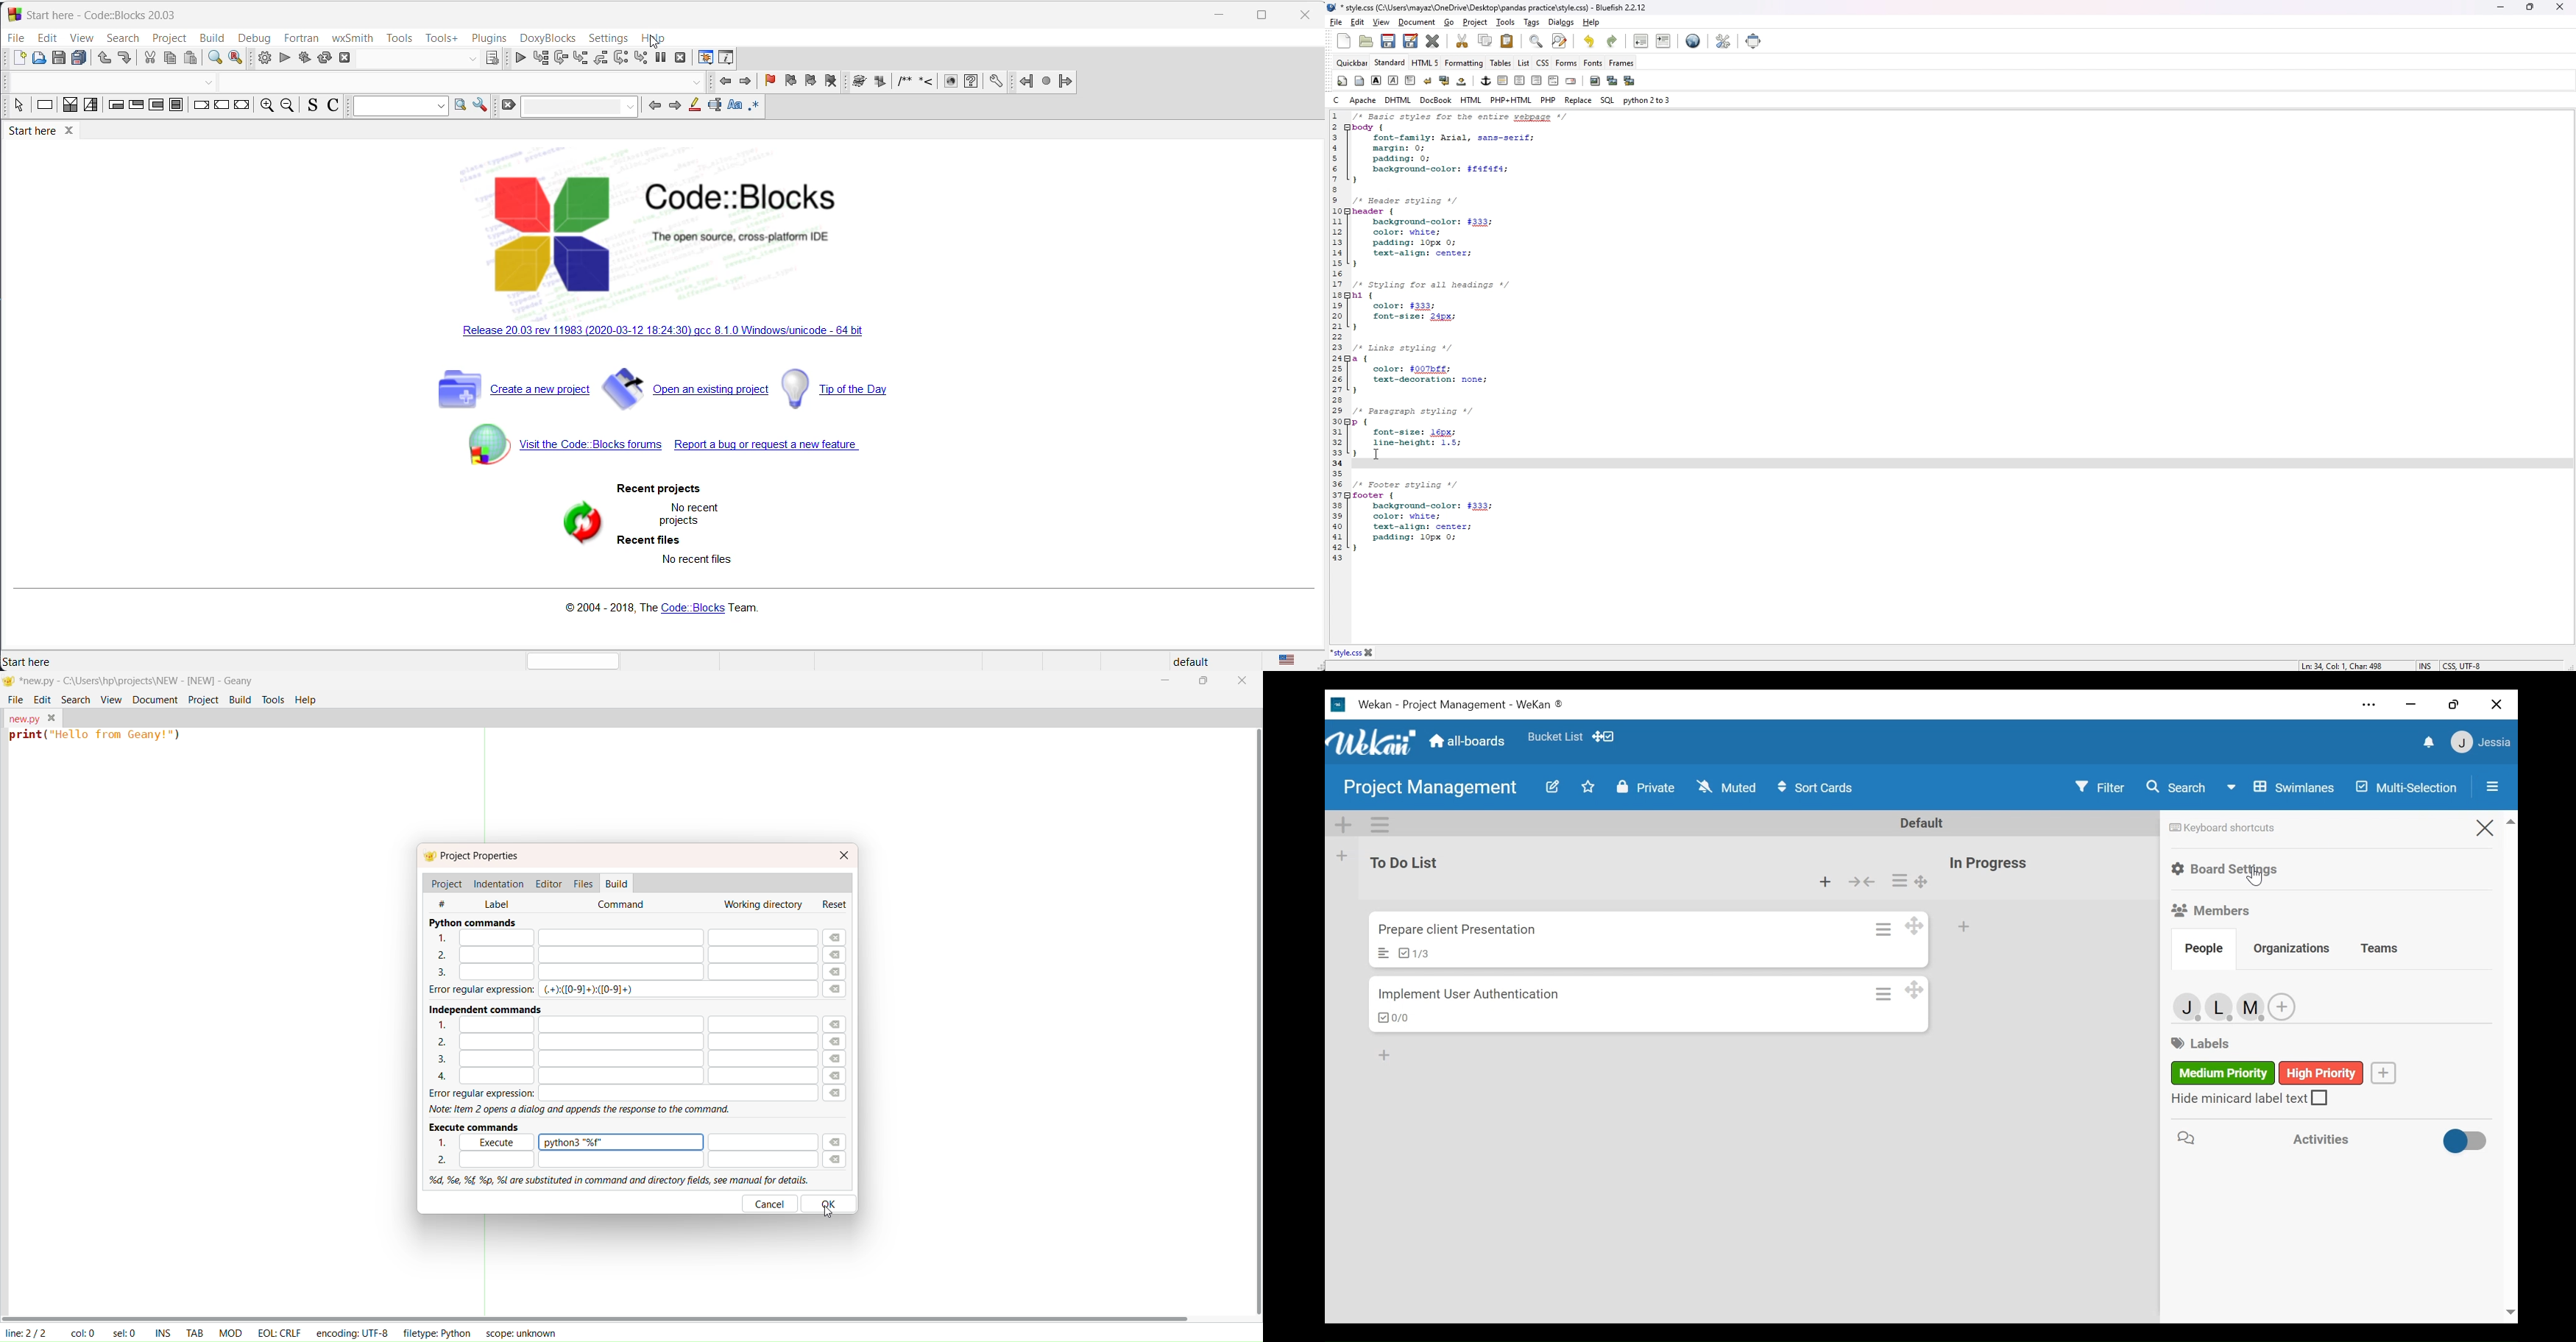 The height and width of the screenshot is (1344, 2576). Describe the element at coordinates (2201, 1044) in the screenshot. I see `labels` at that location.